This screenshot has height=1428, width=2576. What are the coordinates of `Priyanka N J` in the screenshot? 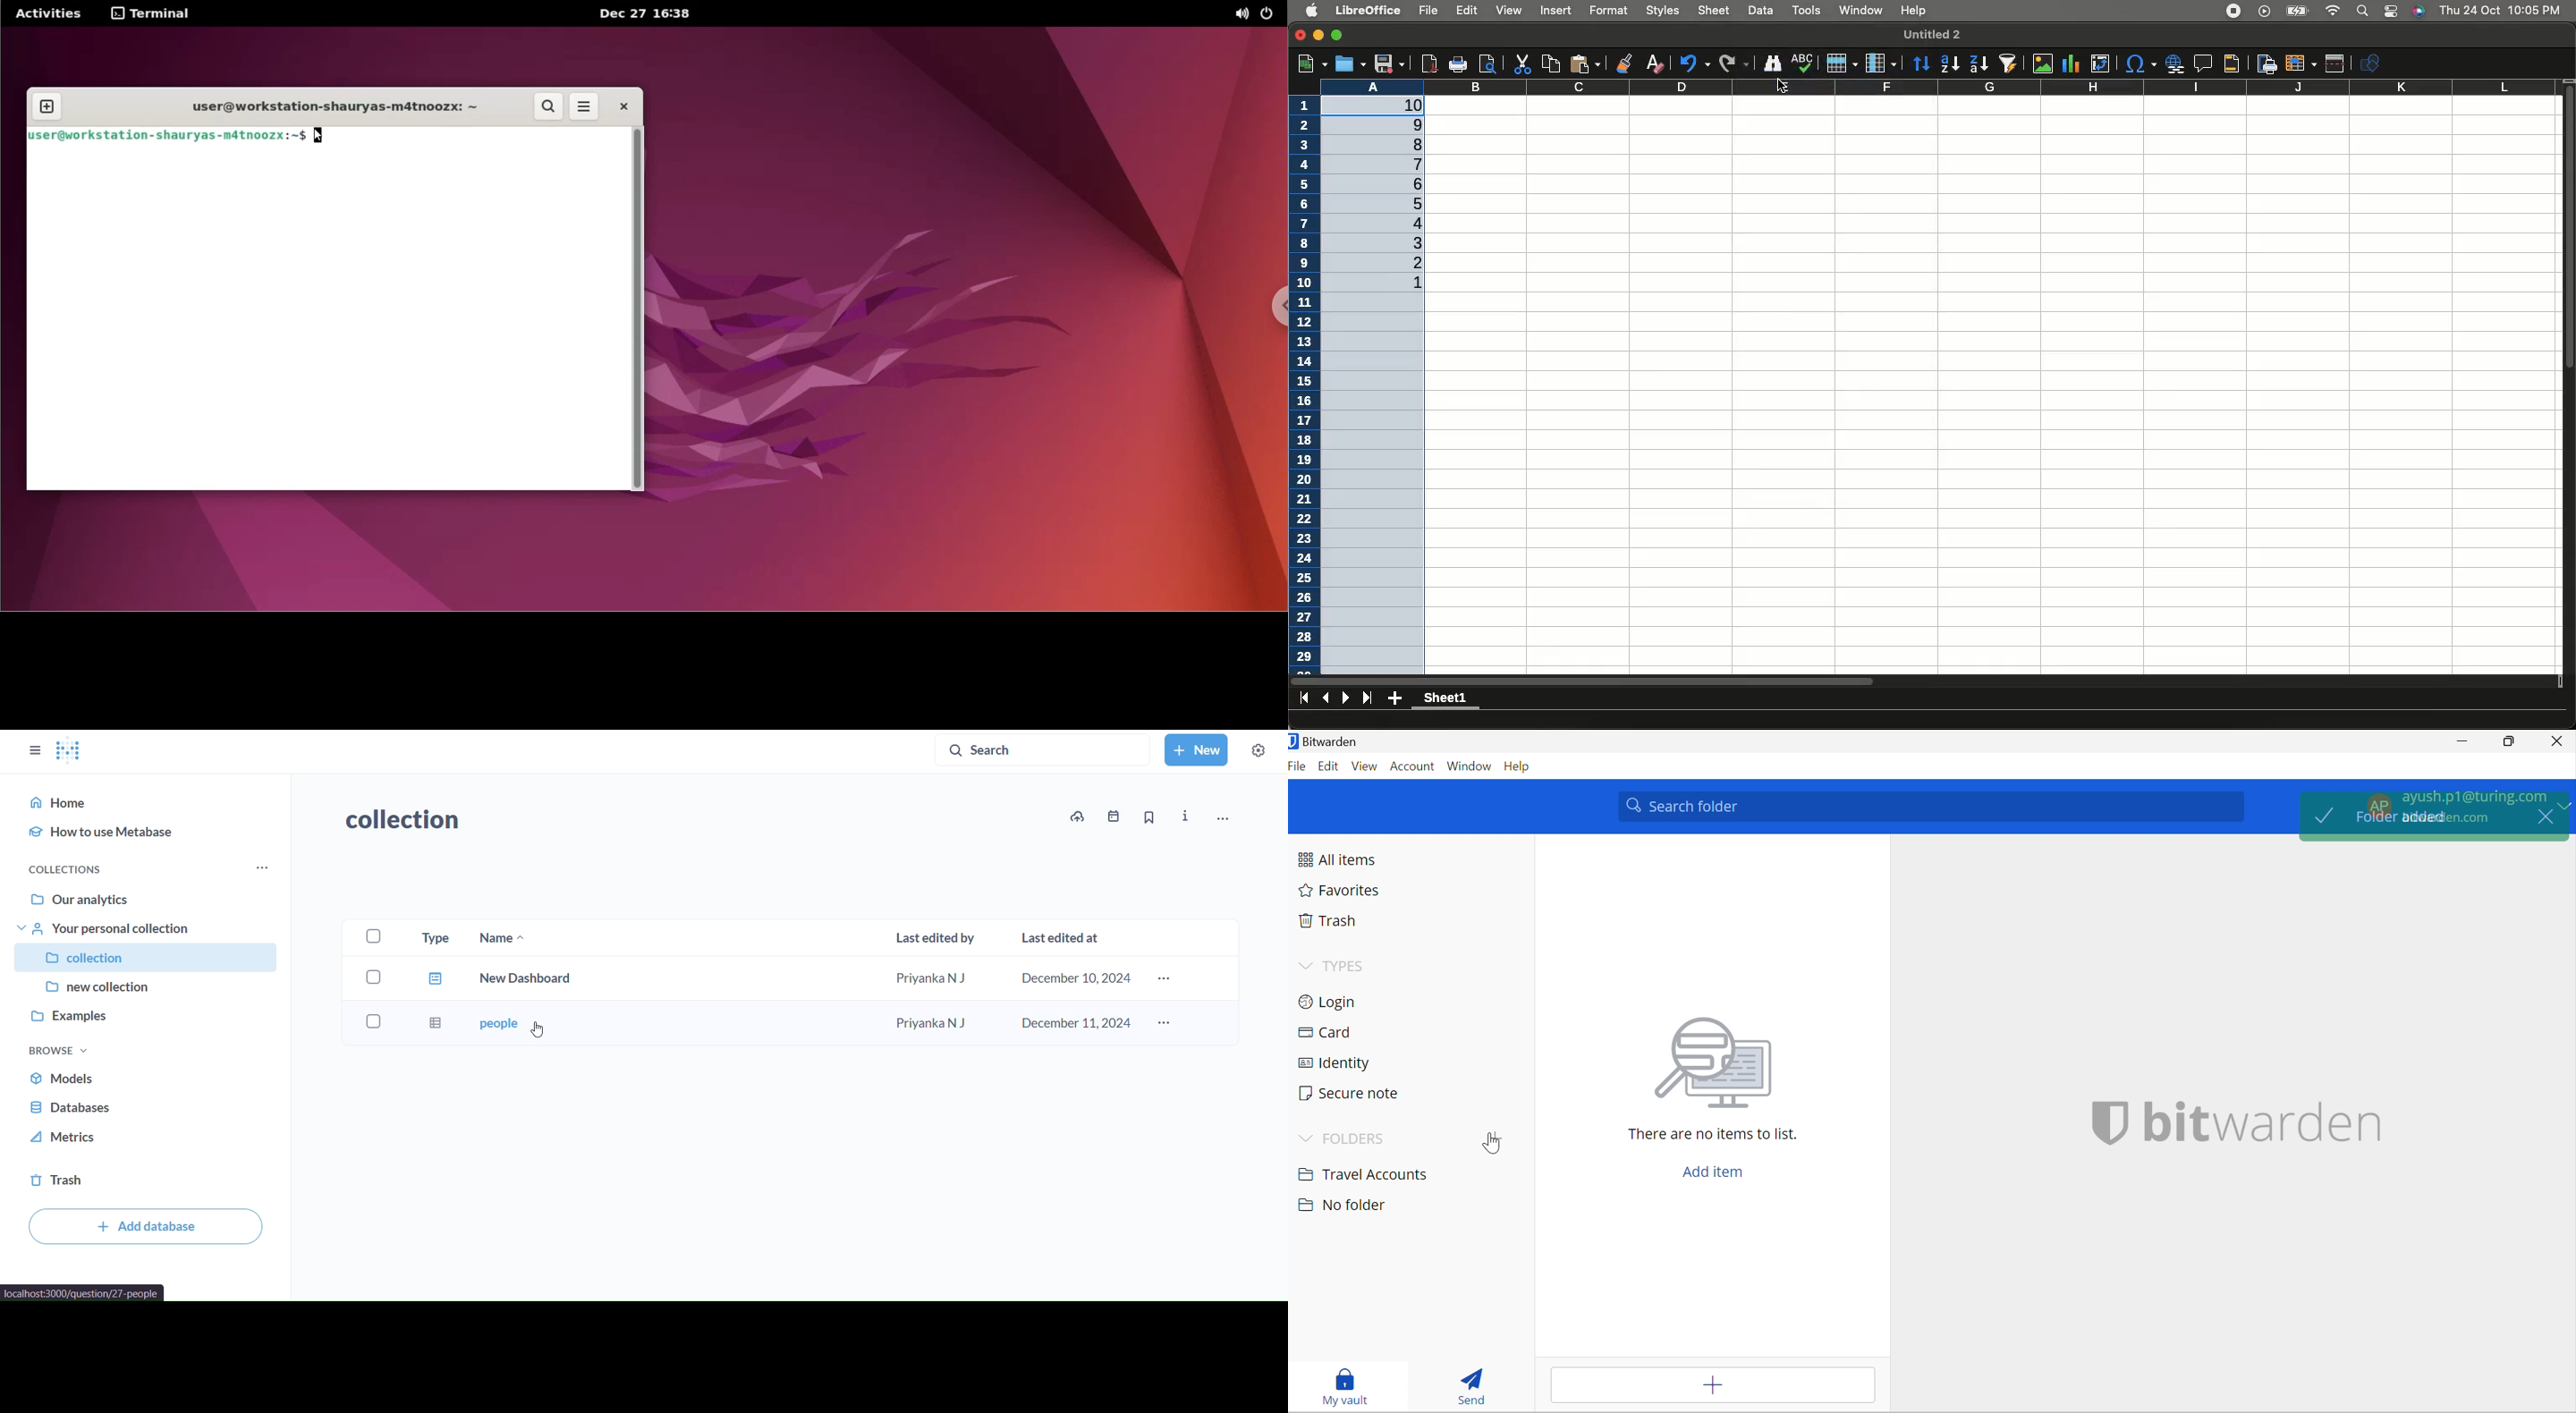 It's located at (935, 1023).